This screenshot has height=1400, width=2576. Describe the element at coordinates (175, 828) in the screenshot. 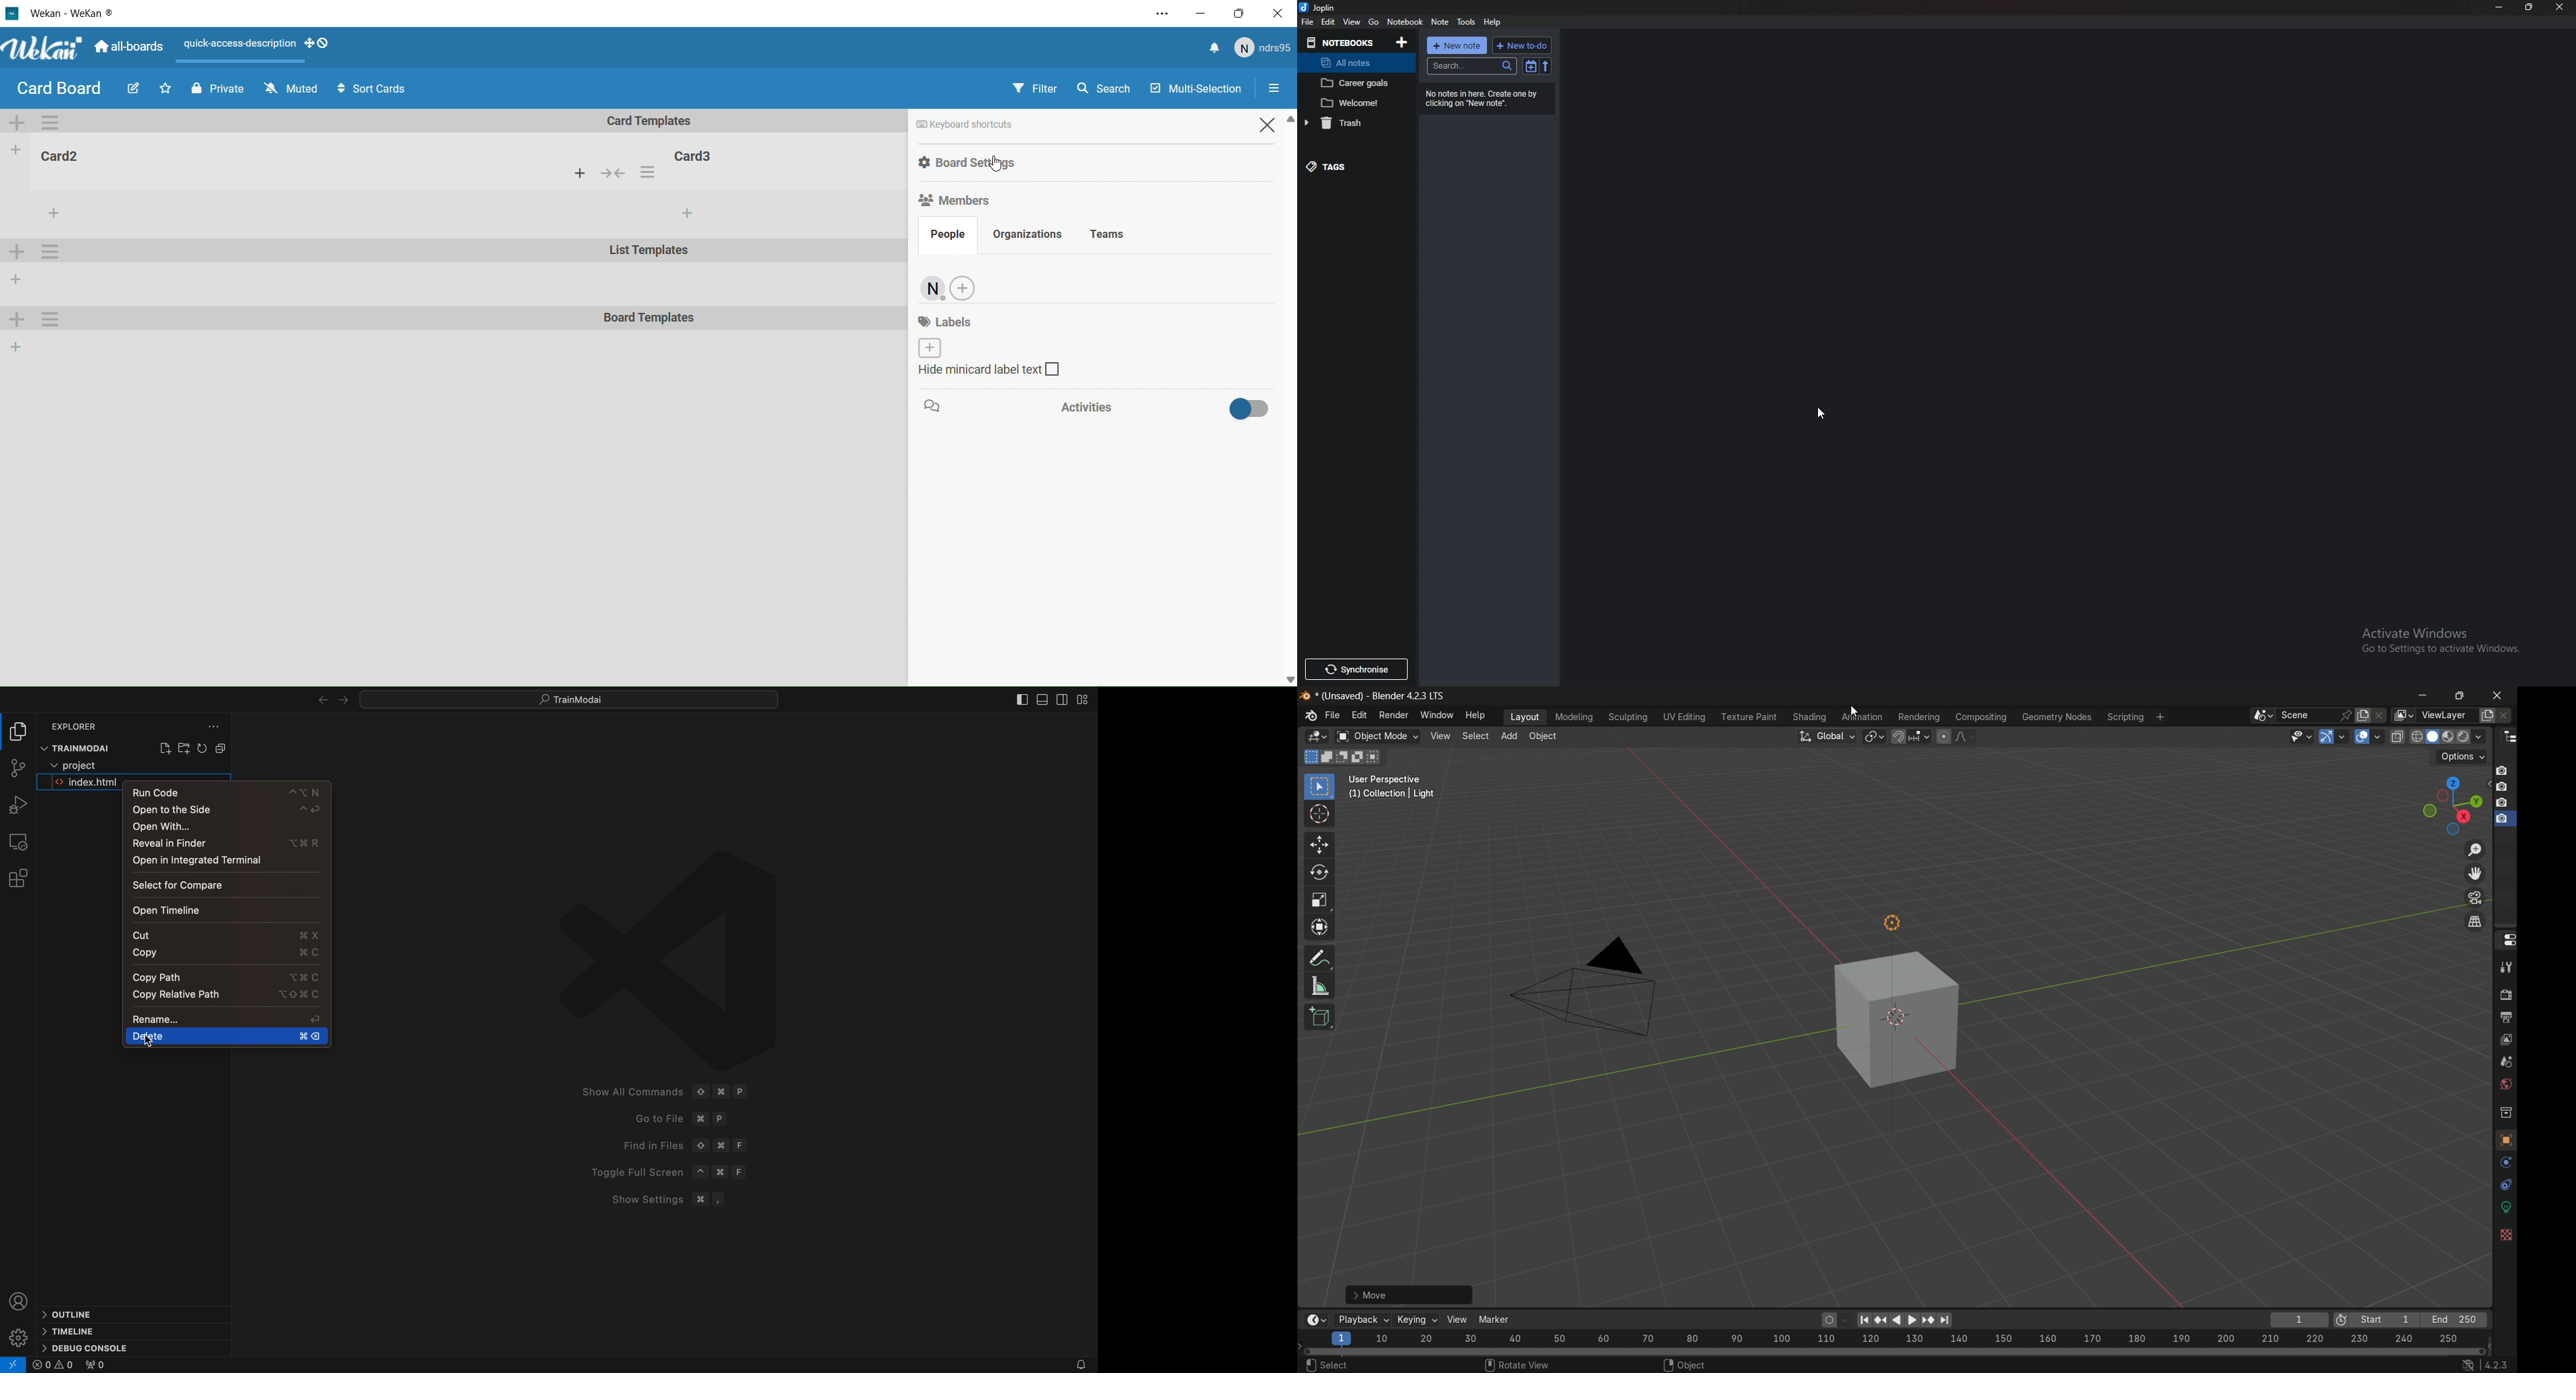

I see `open with` at that location.